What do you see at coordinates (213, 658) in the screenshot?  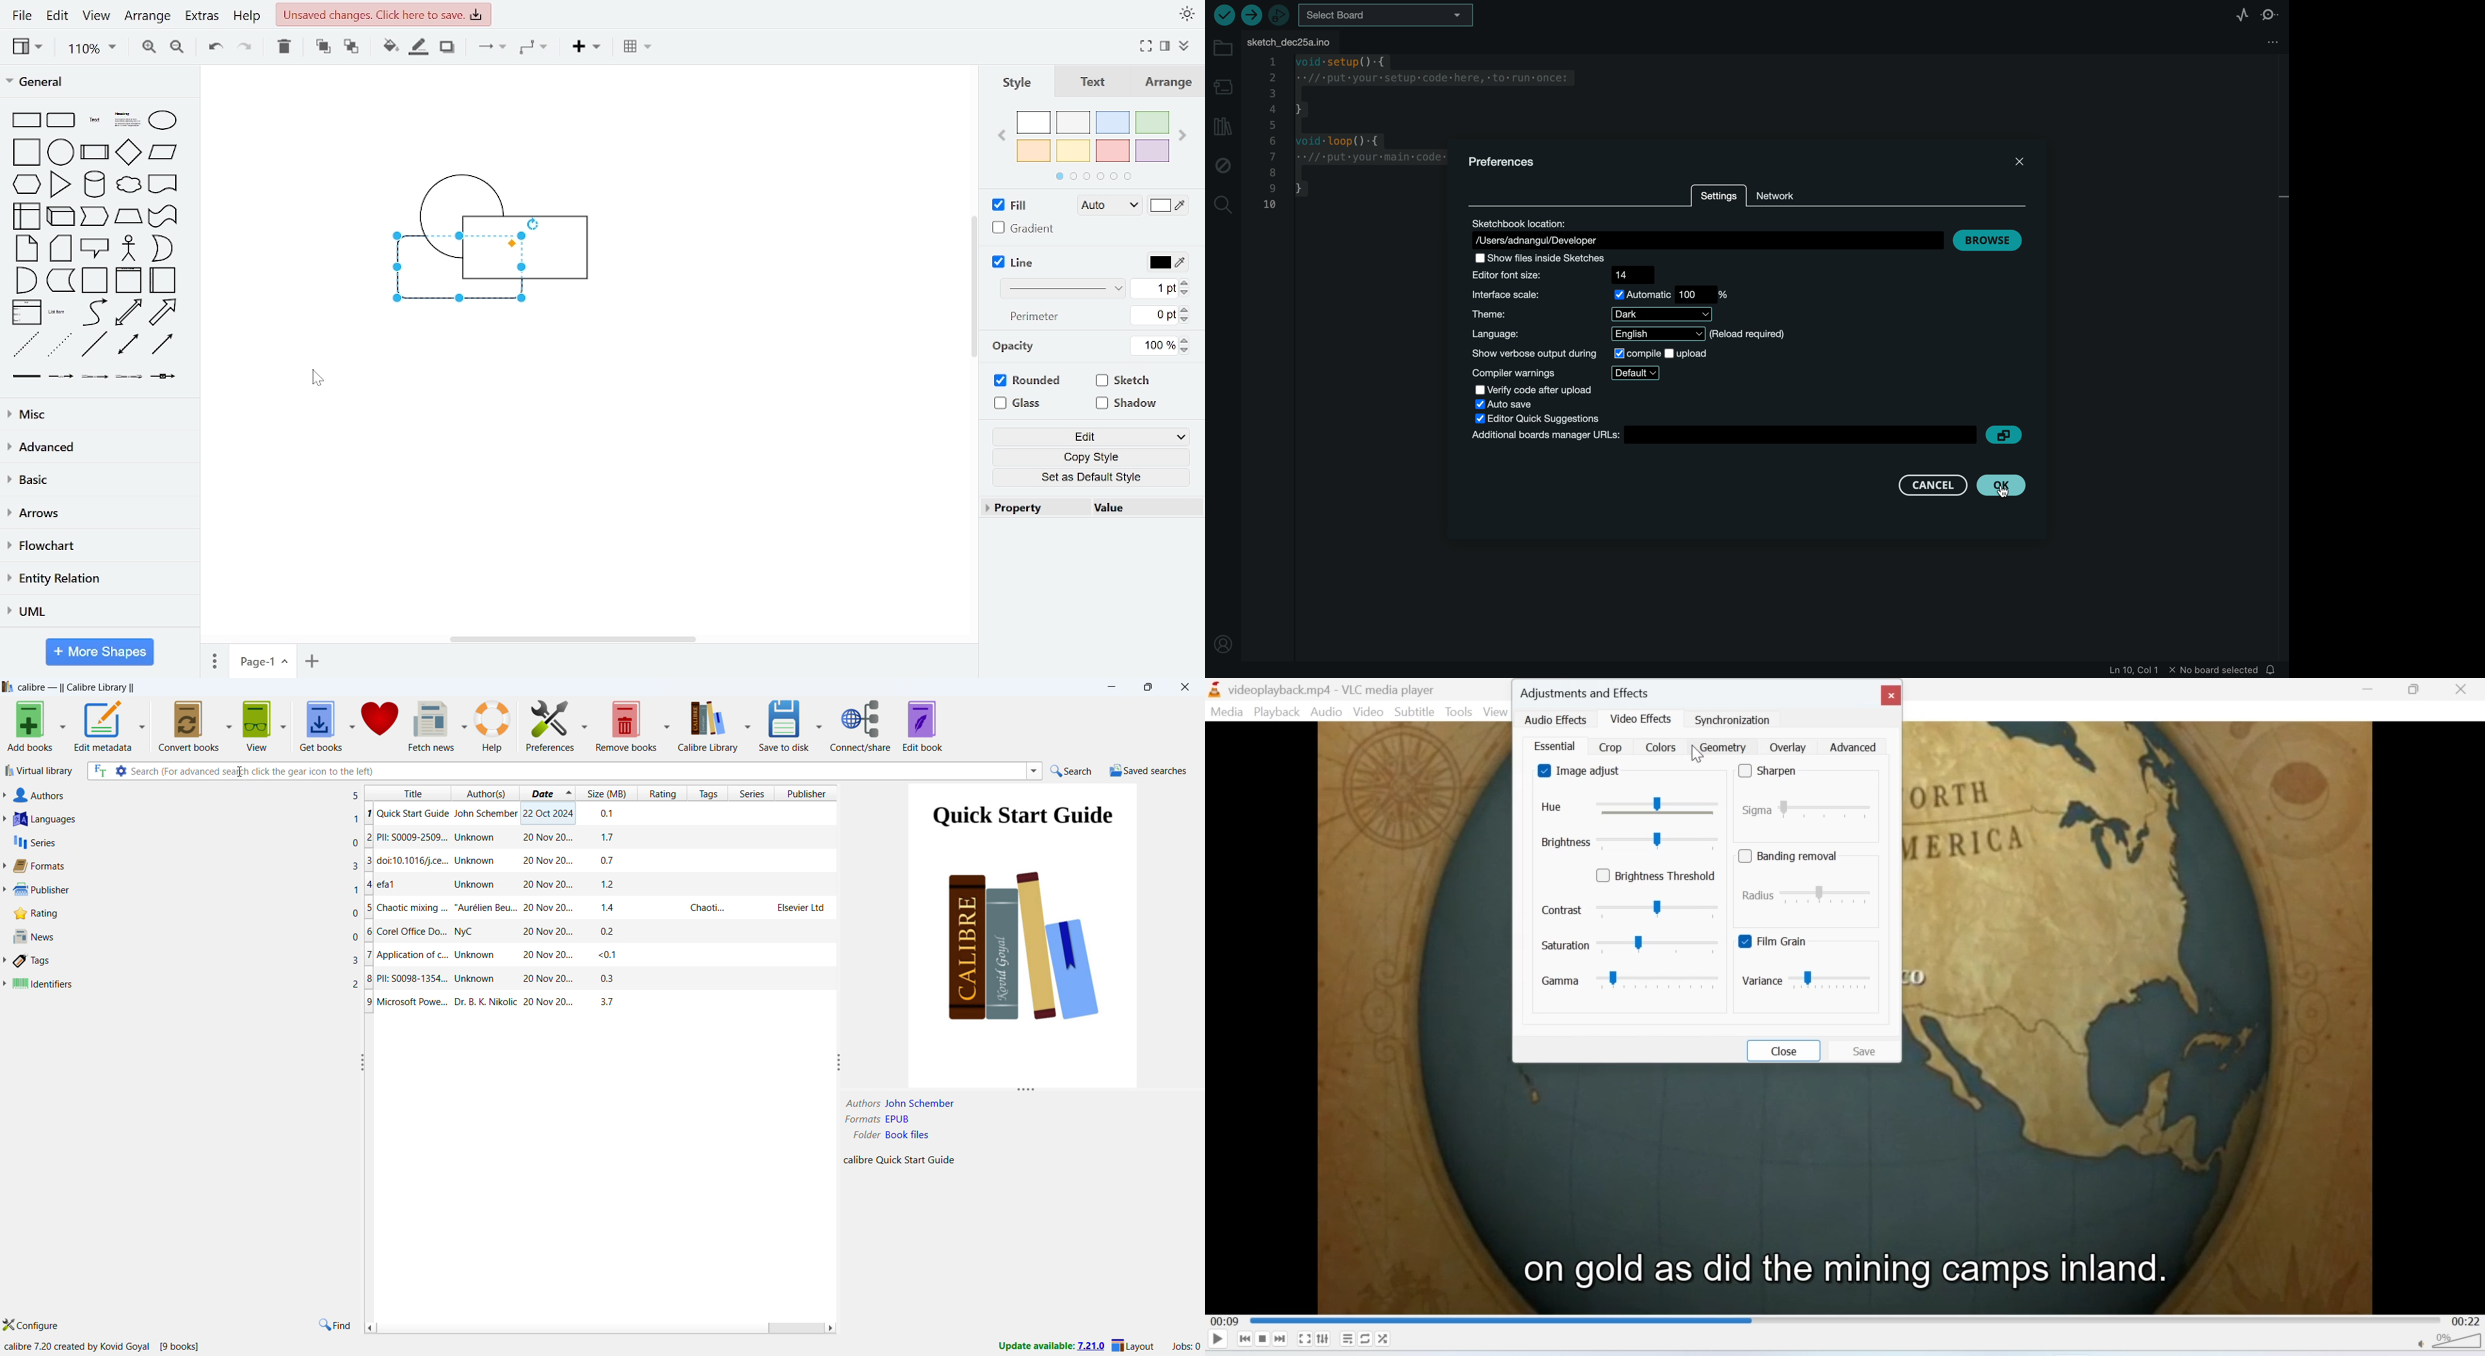 I see `pages` at bounding box center [213, 658].